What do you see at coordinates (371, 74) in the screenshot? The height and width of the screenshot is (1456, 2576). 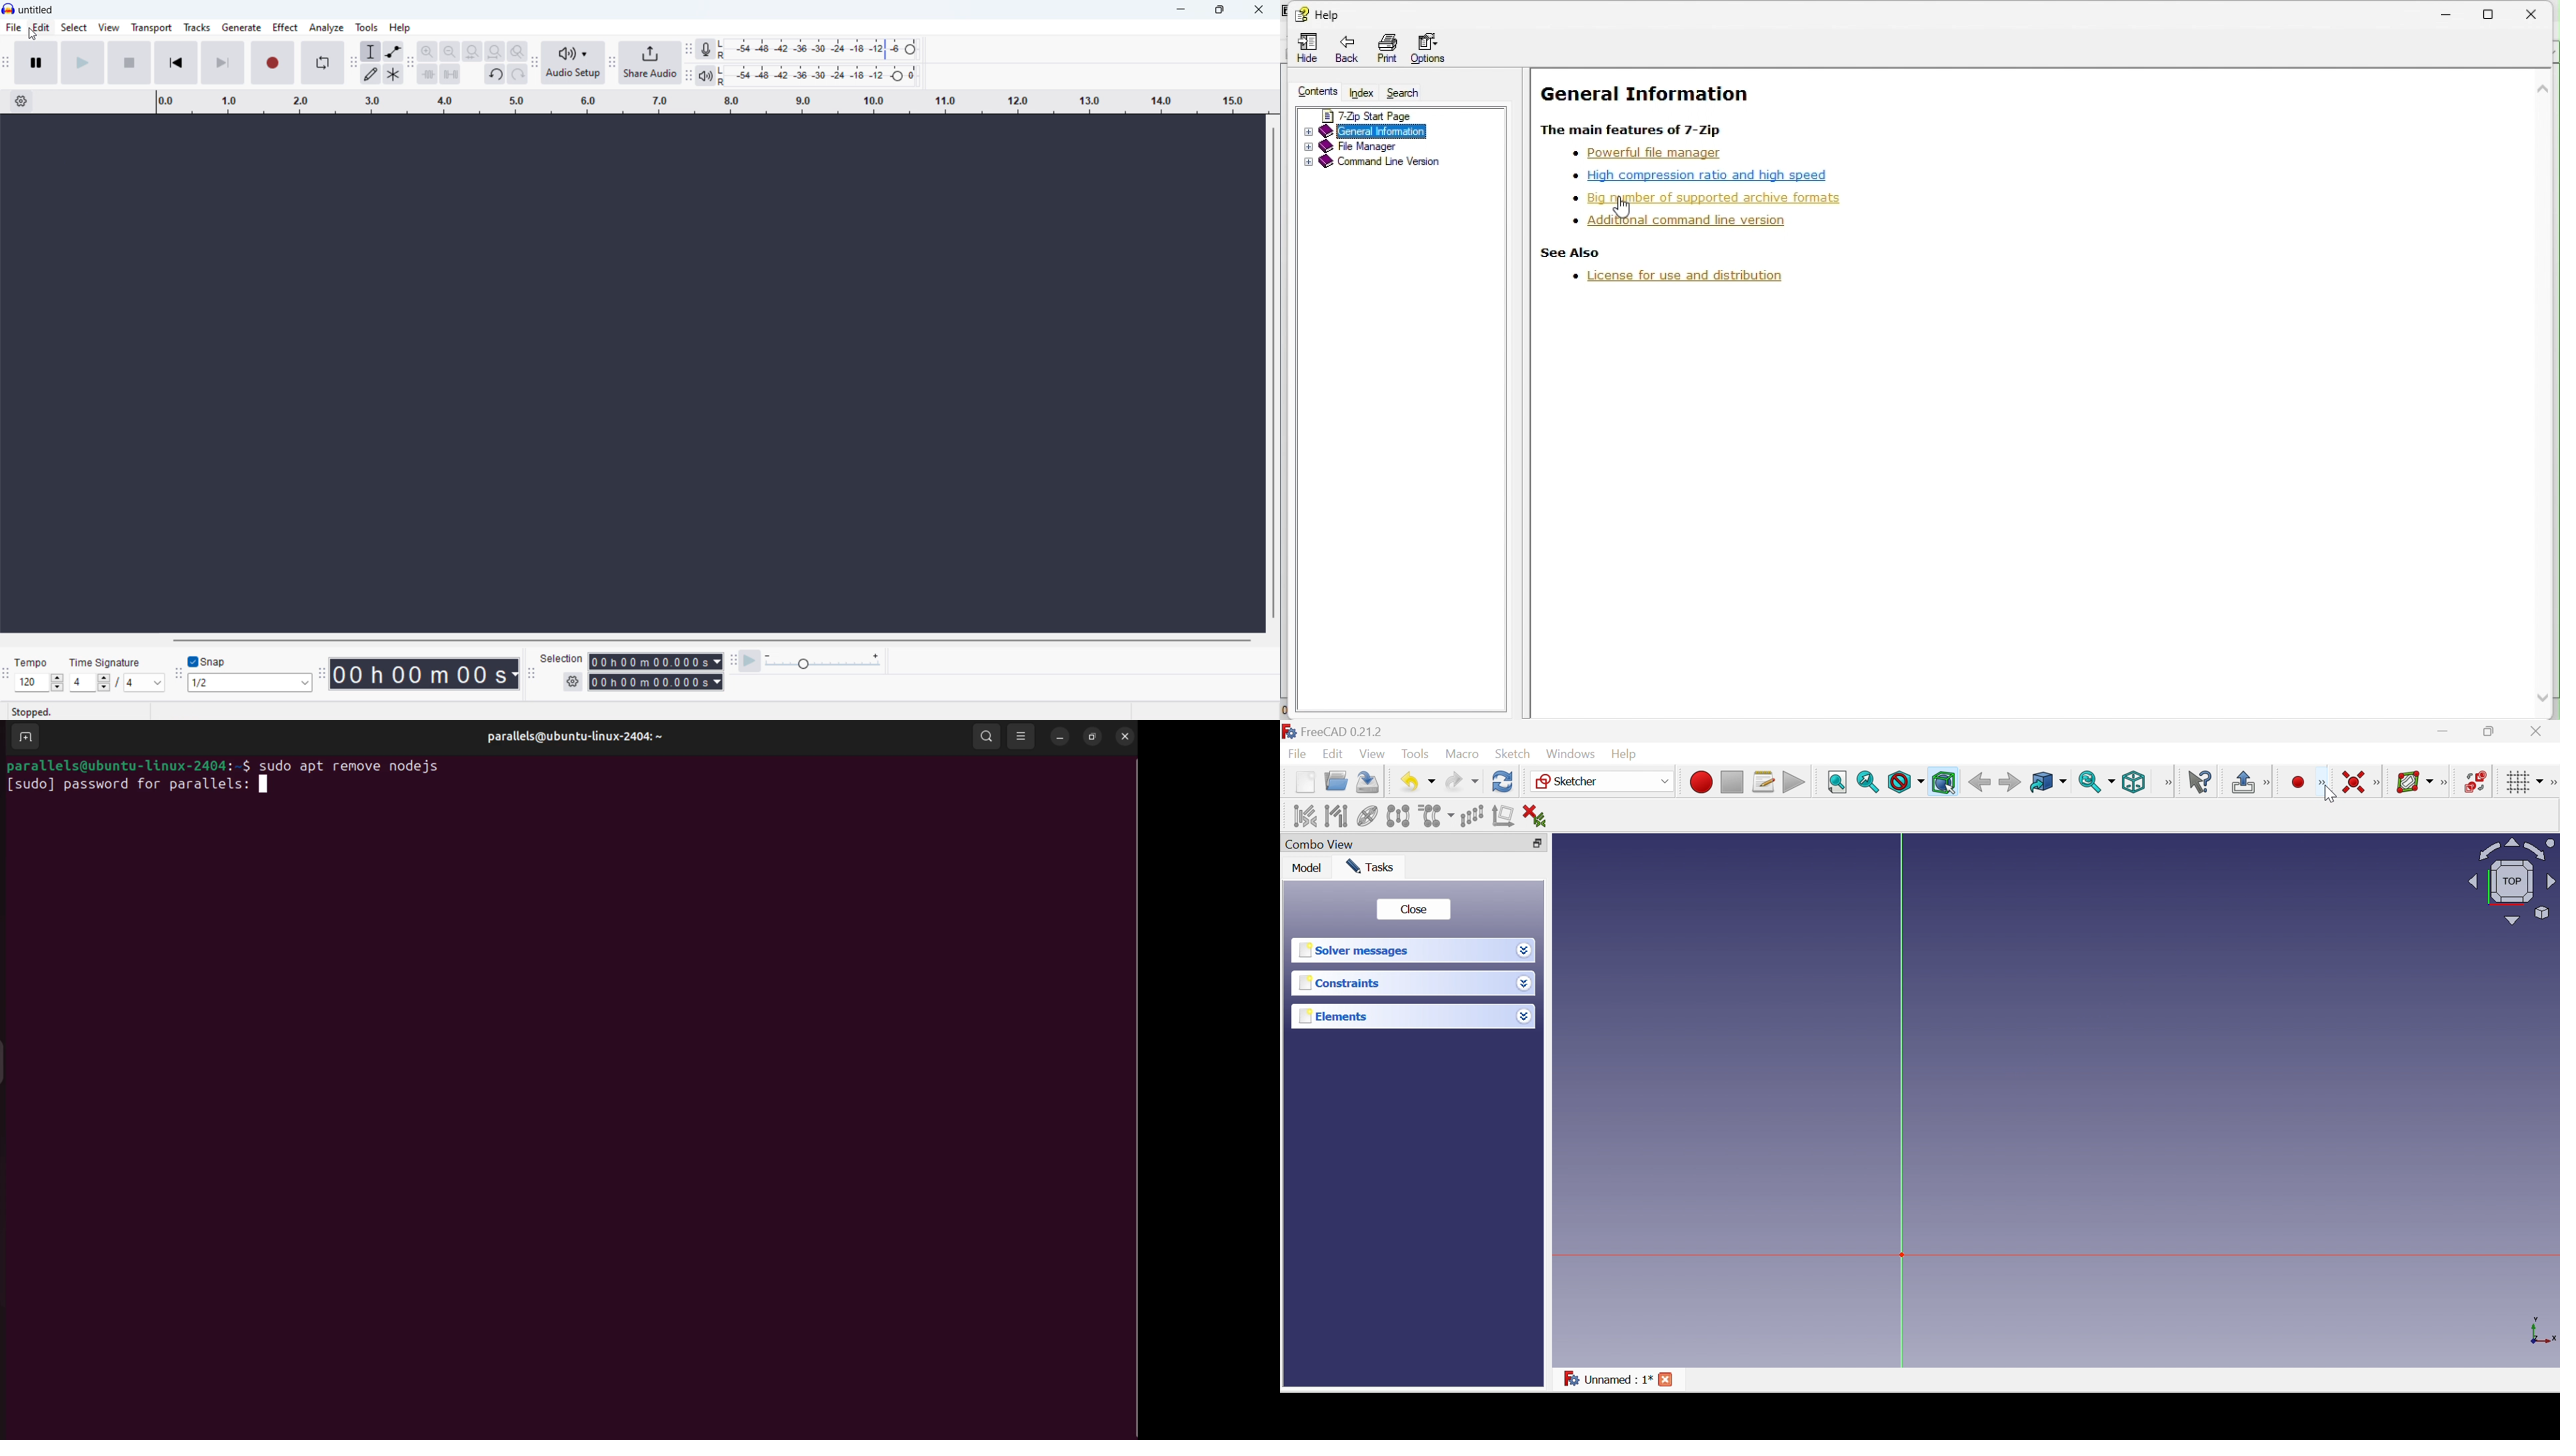 I see `draw tool` at bounding box center [371, 74].